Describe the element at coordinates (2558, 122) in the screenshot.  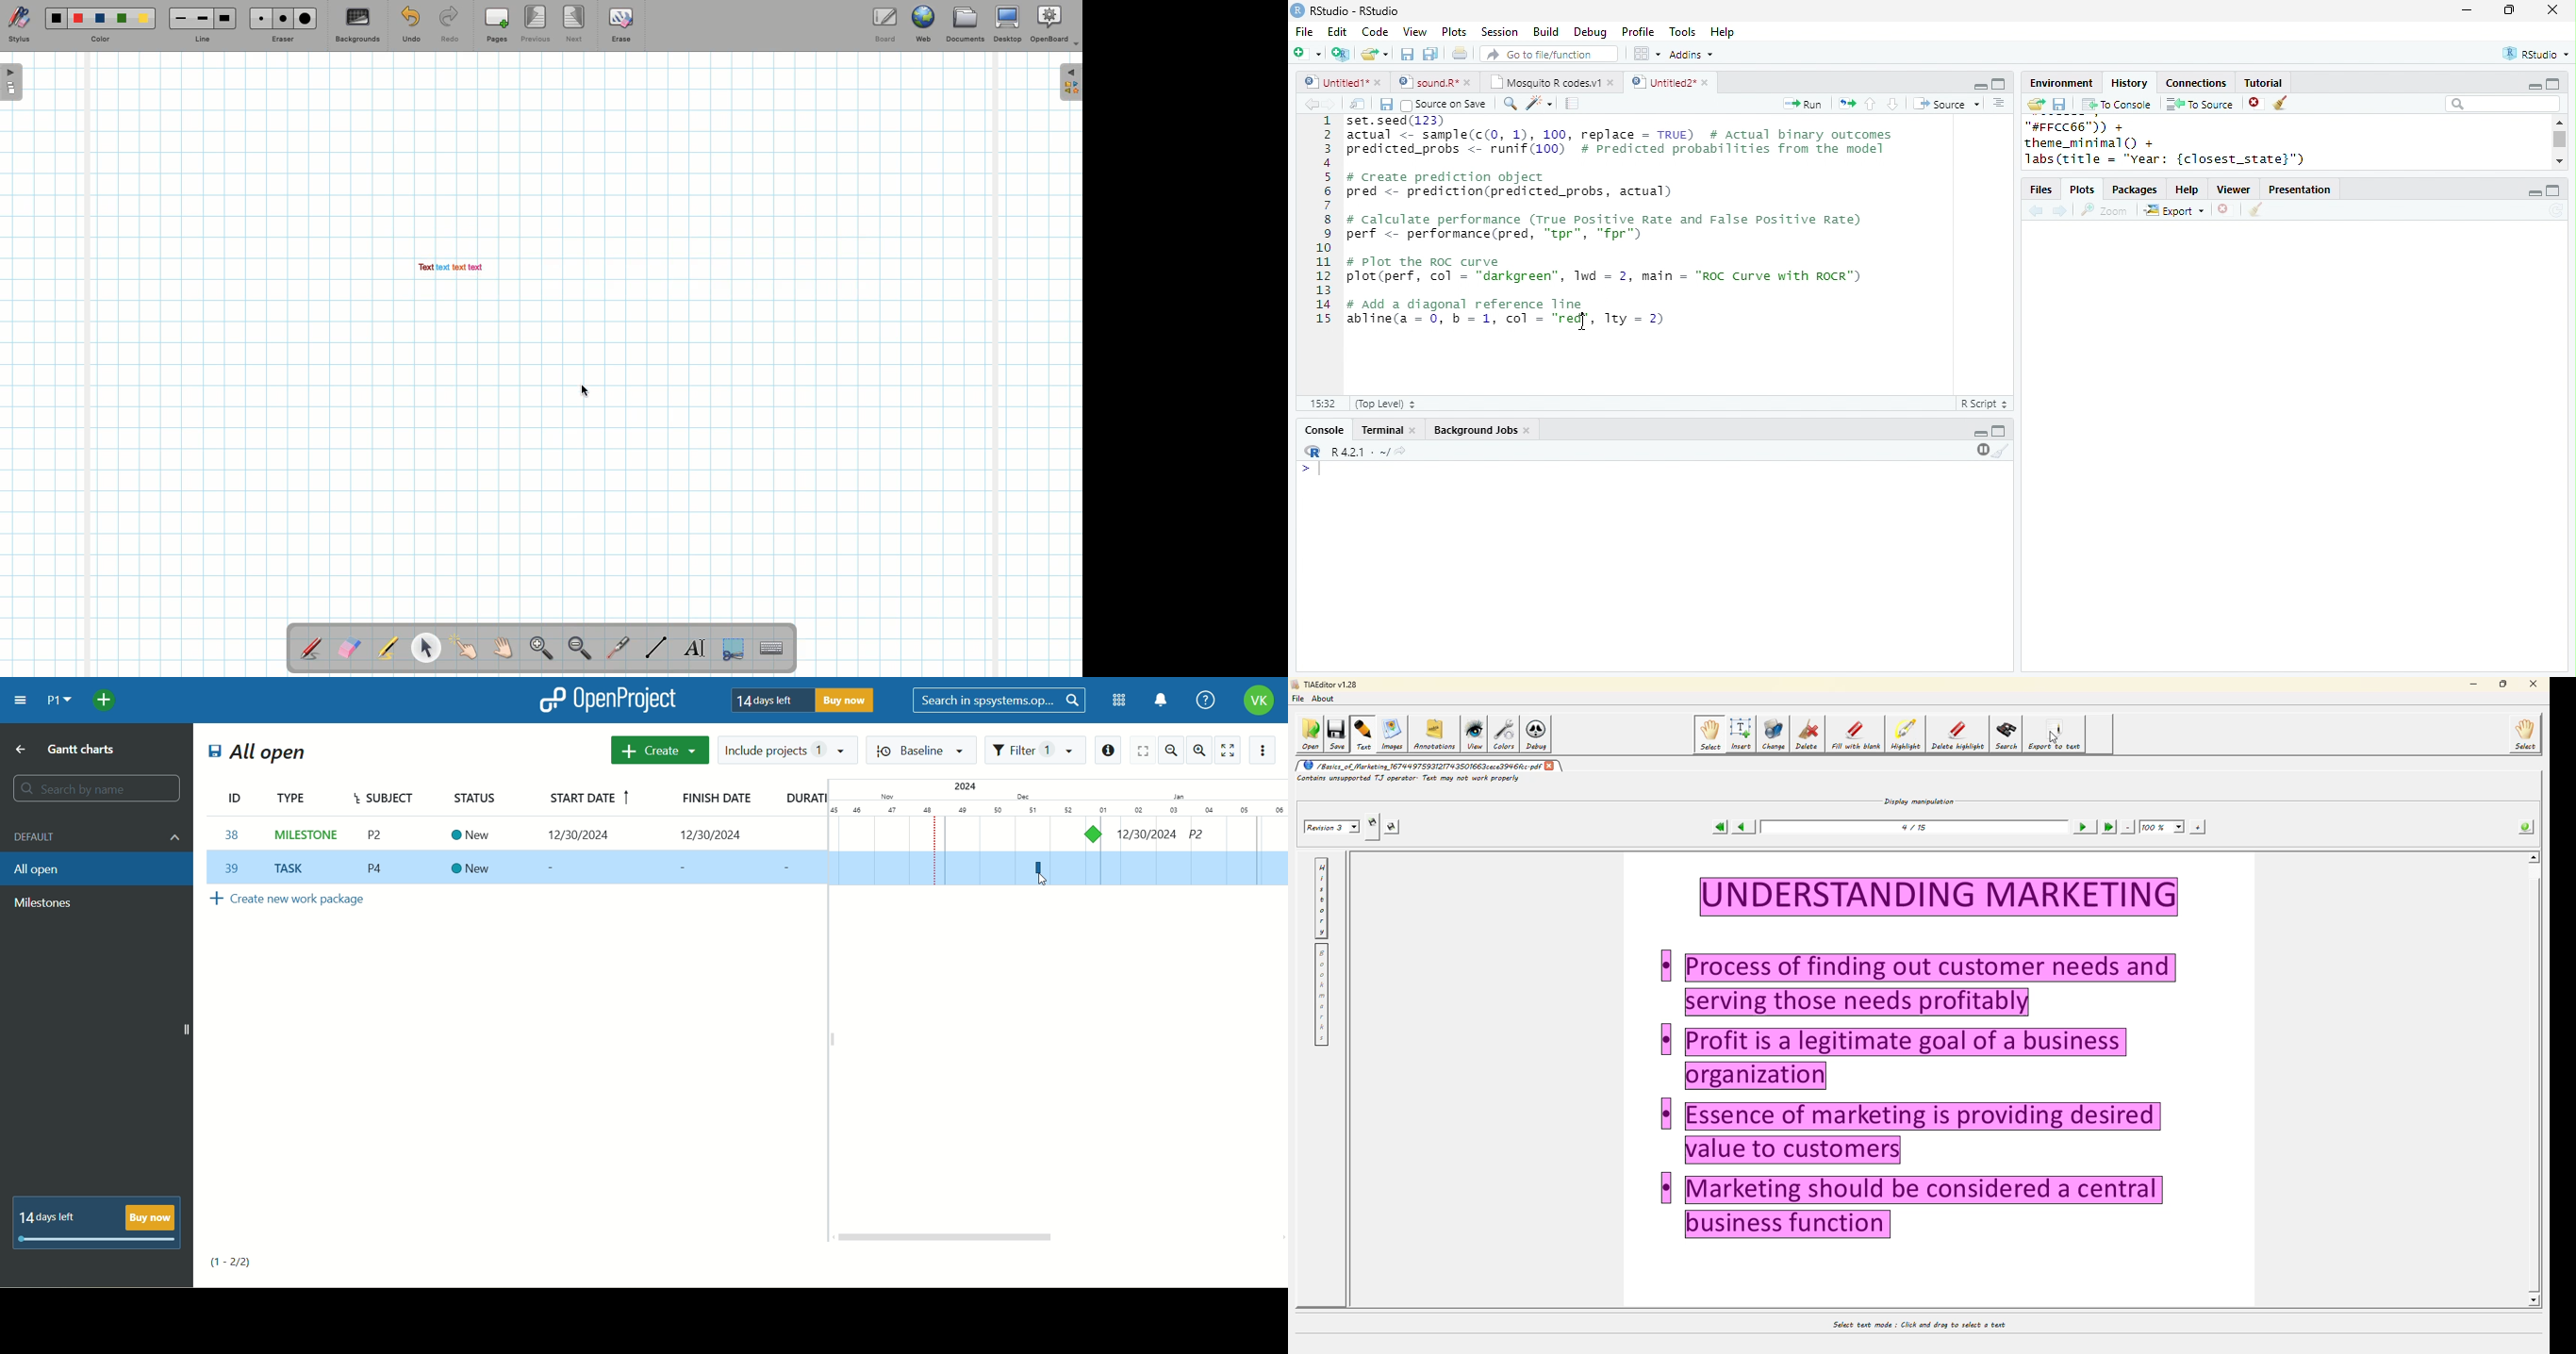
I see `scroll up` at that location.